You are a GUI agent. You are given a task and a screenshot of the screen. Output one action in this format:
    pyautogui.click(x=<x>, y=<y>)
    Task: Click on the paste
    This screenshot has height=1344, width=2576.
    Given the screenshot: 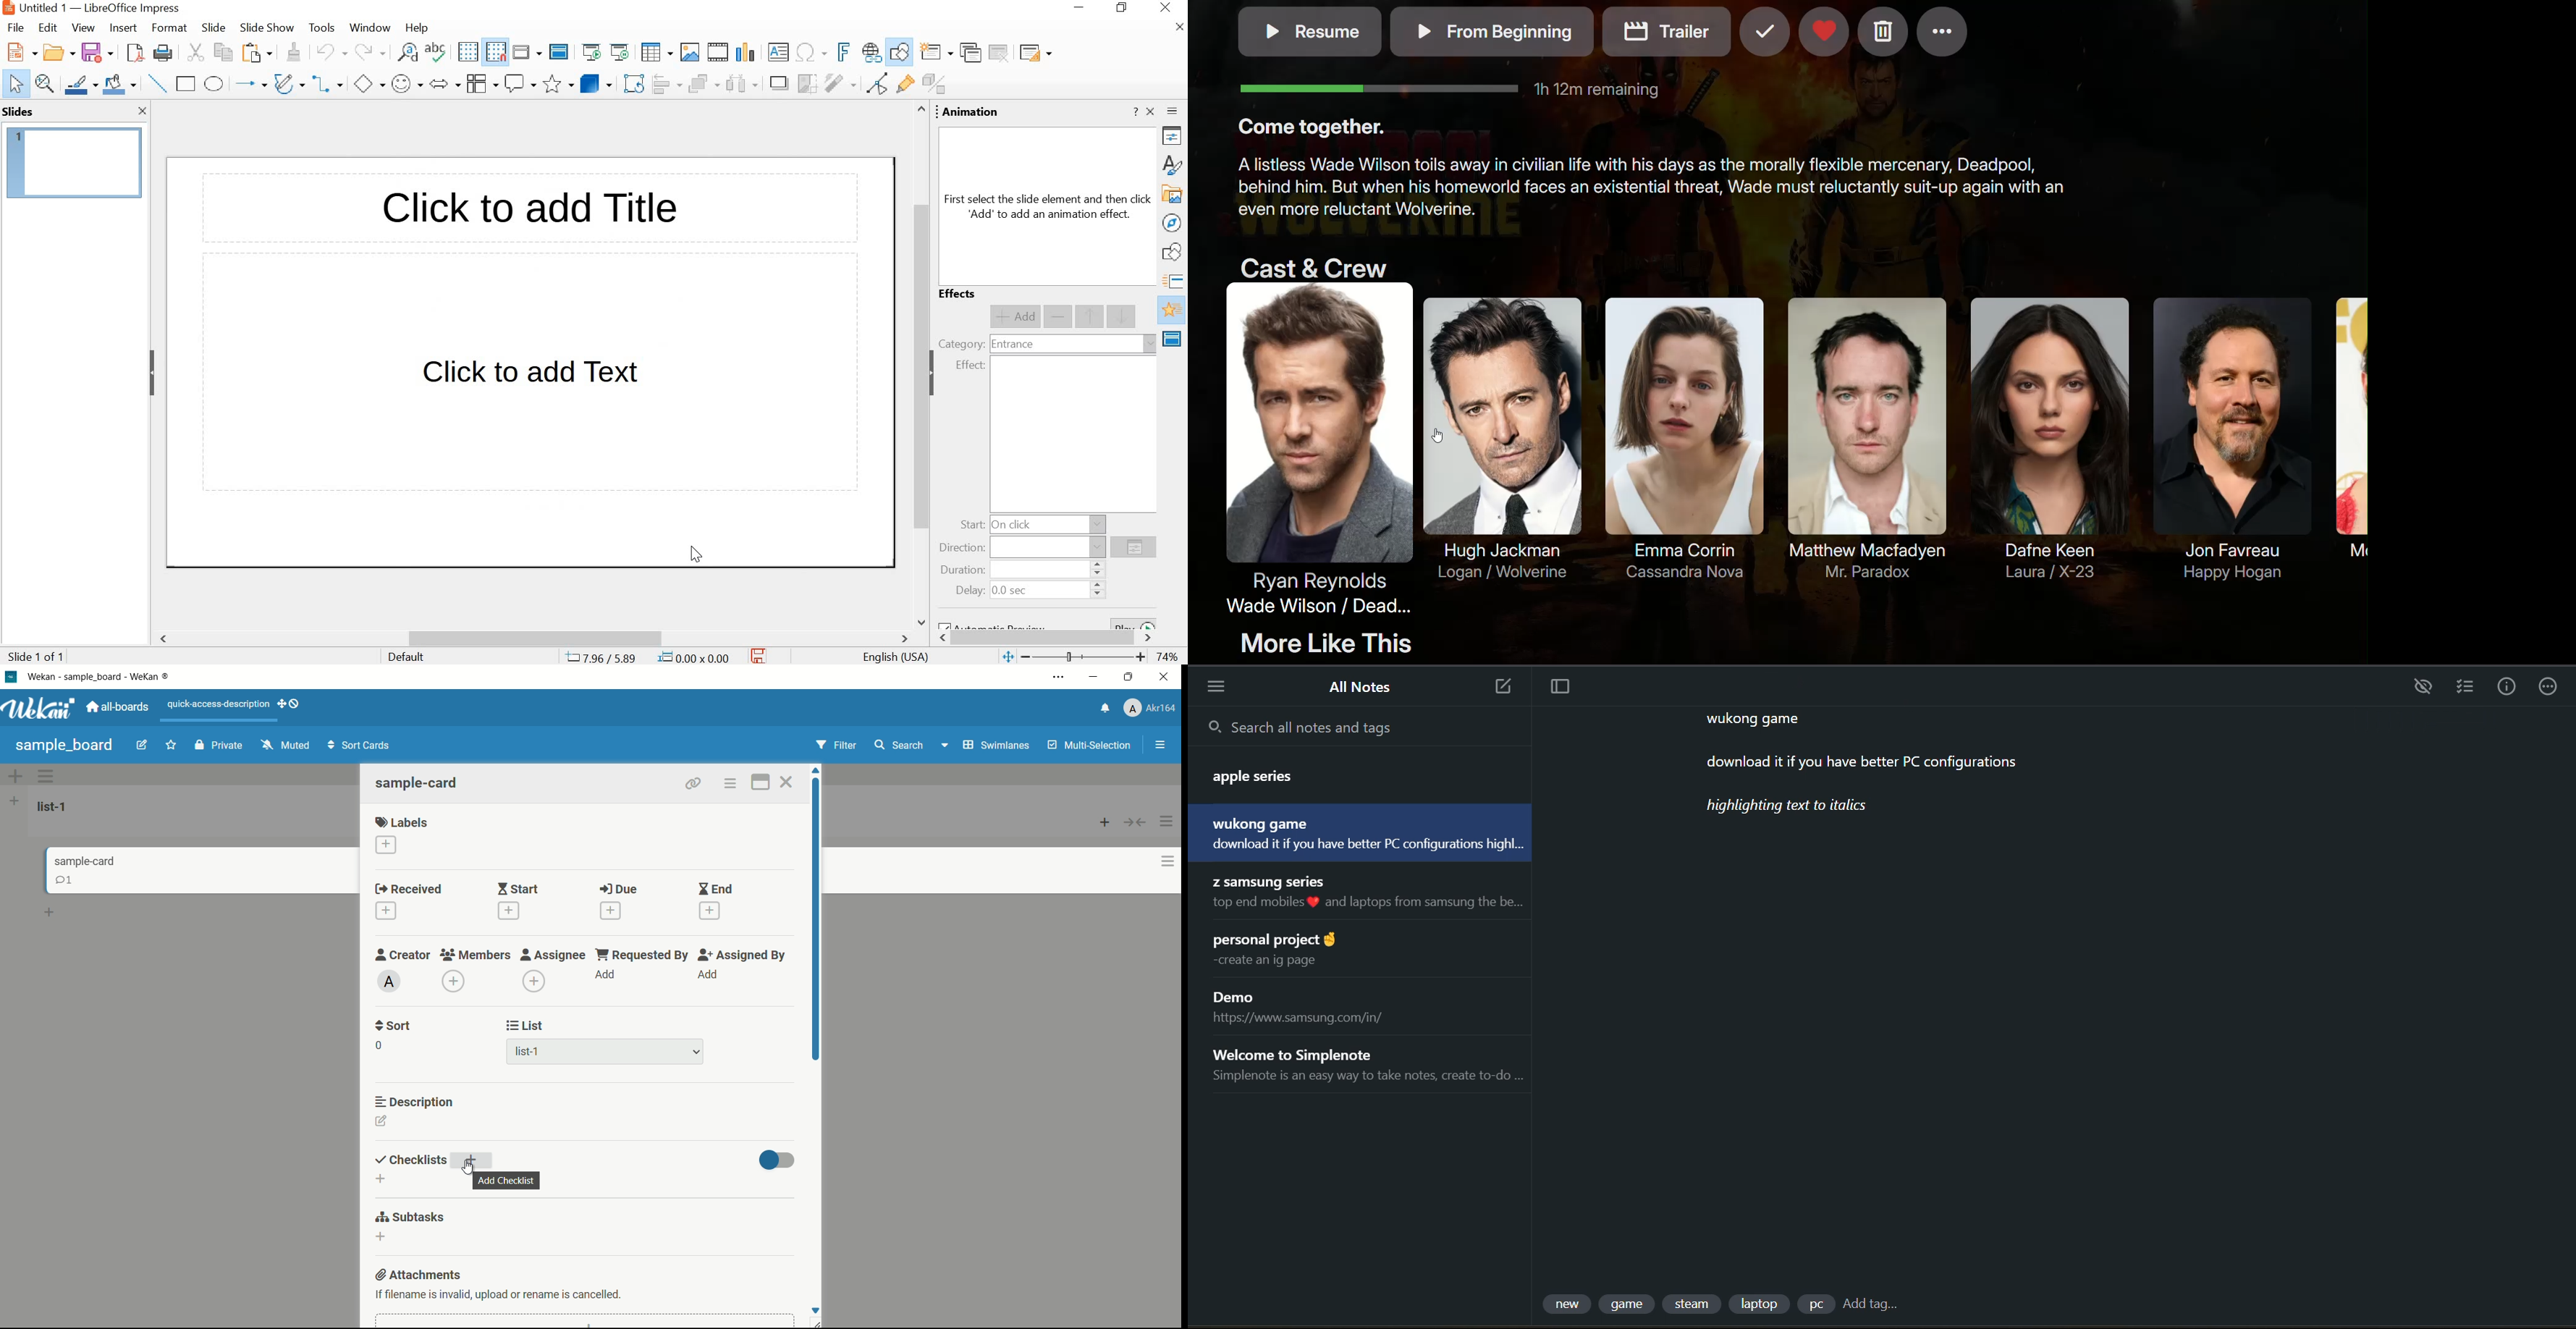 What is the action you would take?
    pyautogui.click(x=256, y=54)
    